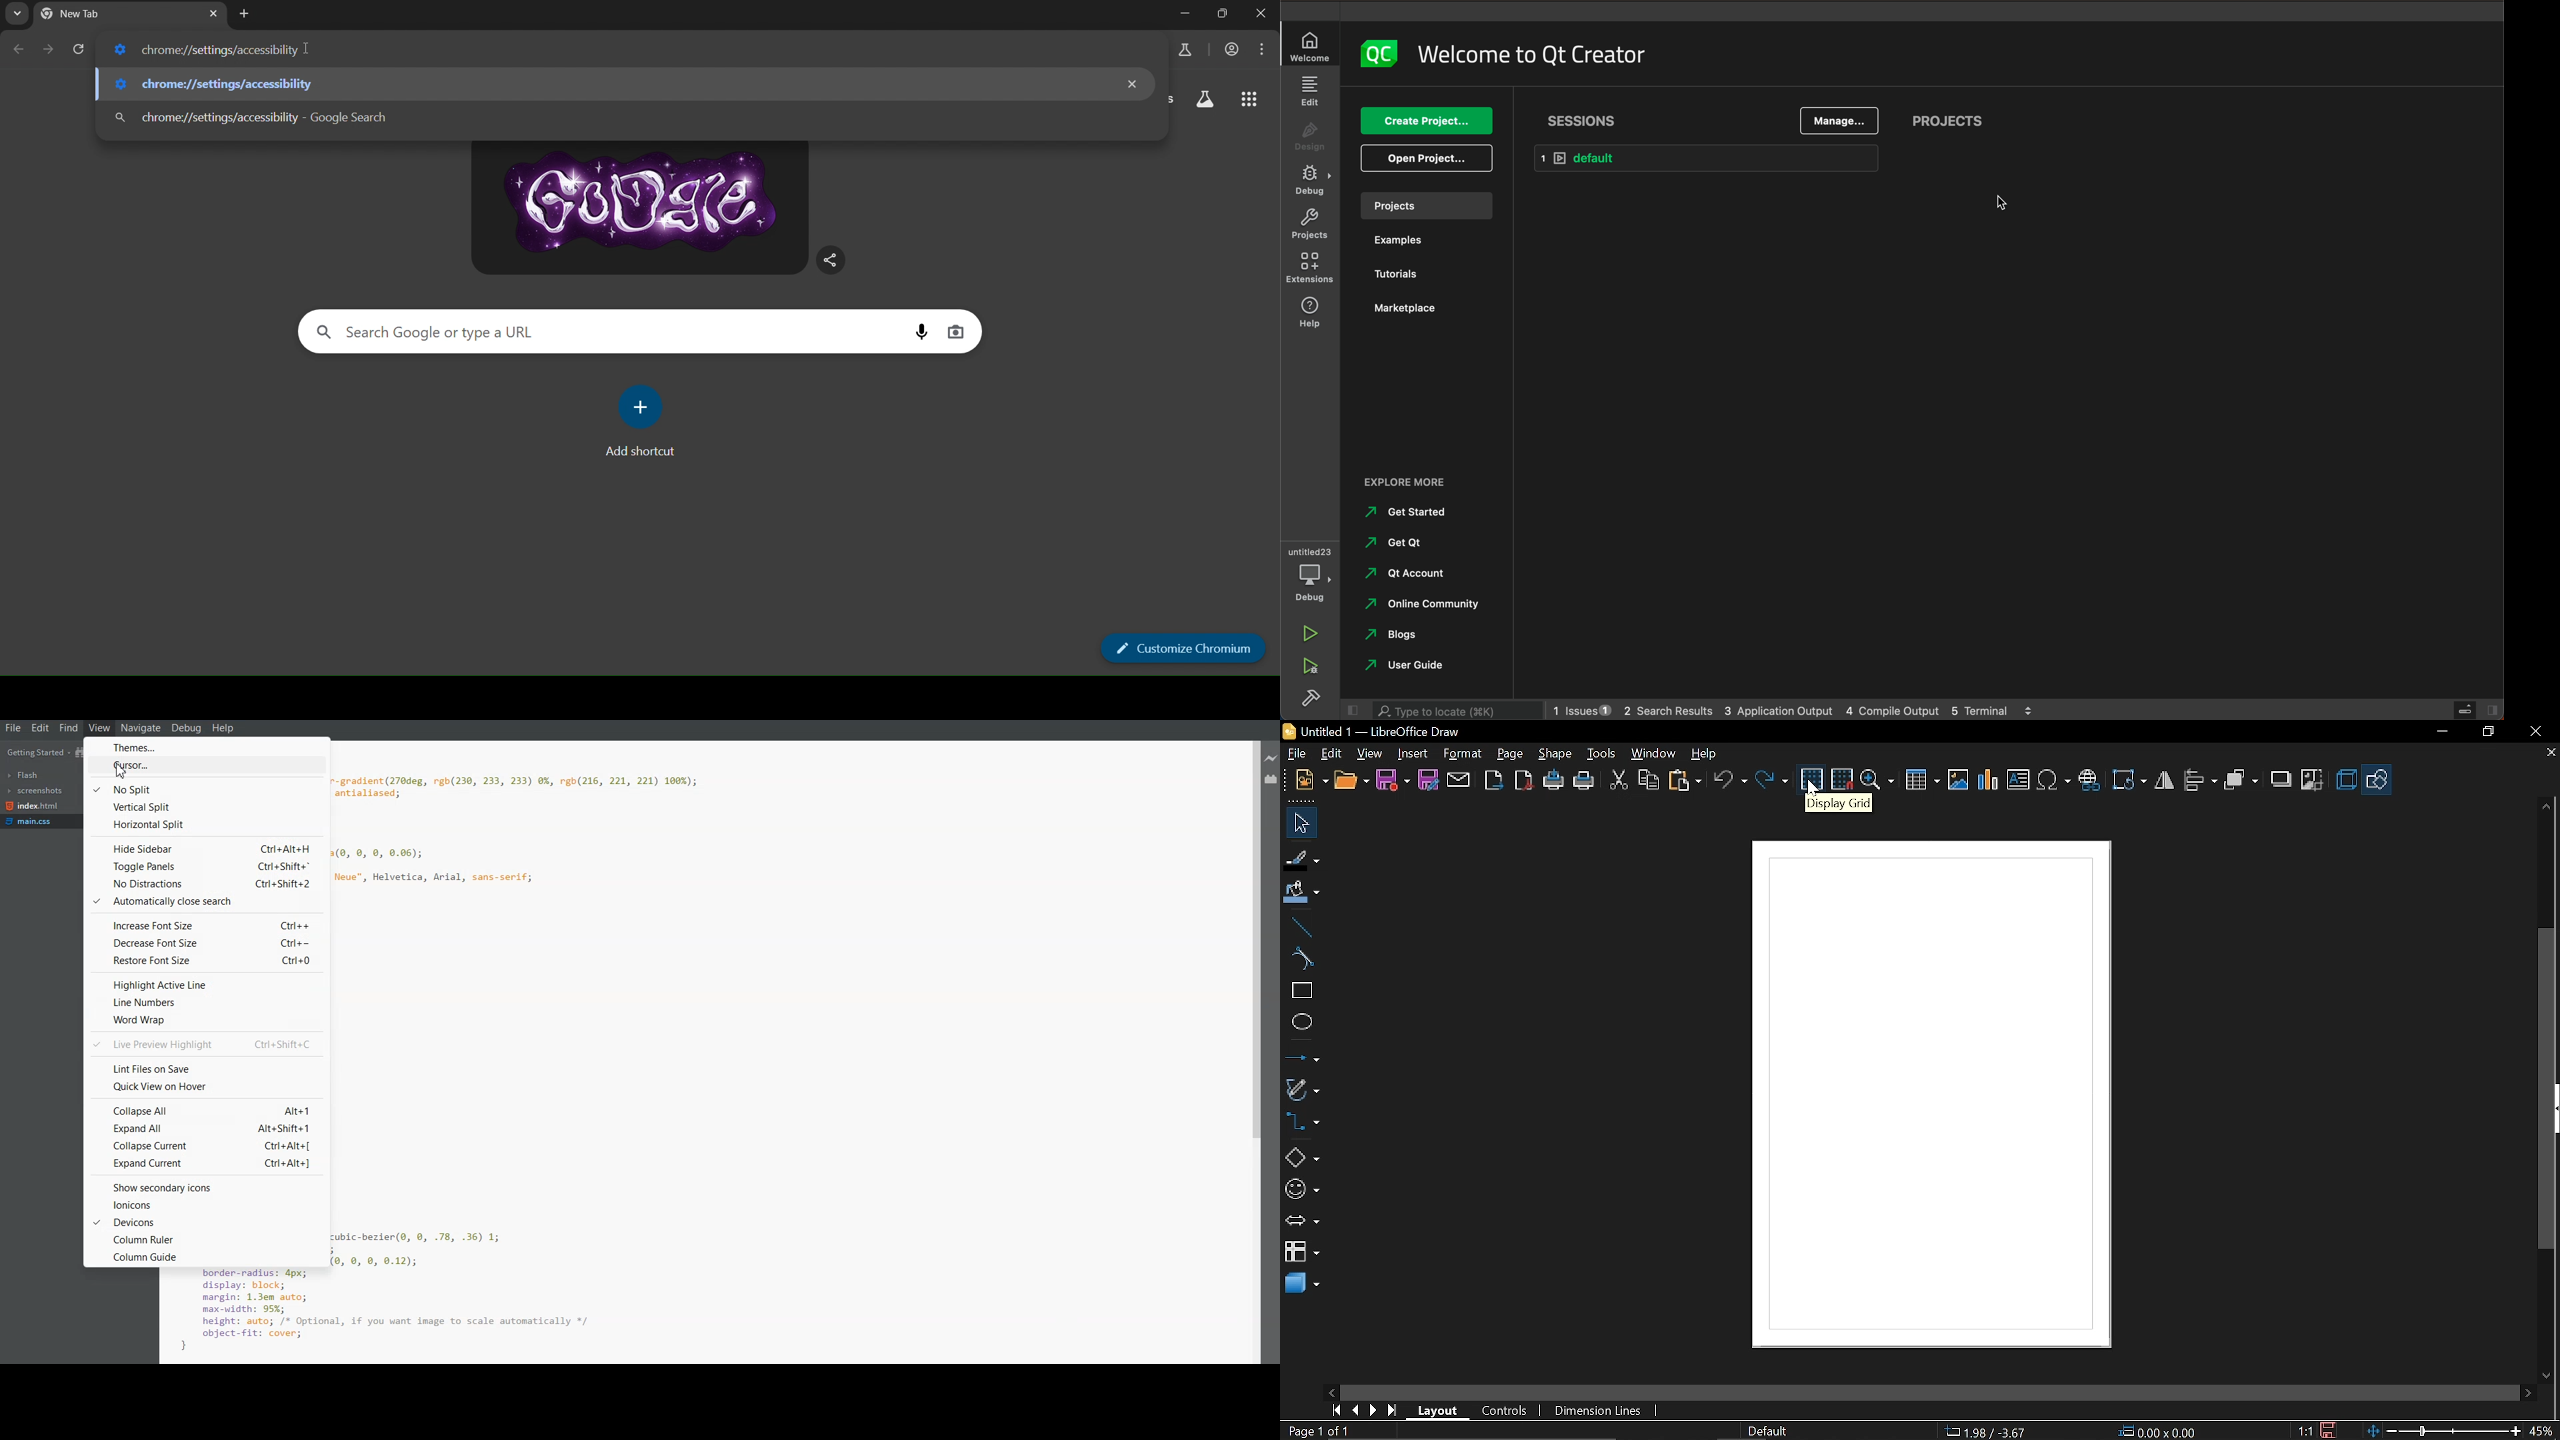 Image resolution: width=2576 pixels, height=1456 pixels. What do you see at coordinates (584, 1049) in the screenshot?
I see `html {
background: #e6e9e9;
background-image: linear-gradient(270deg, rgb(230, 233, 233) 0%, rgb(216, 221, 221) 166%);
-webkit-font-smoothing: antialiased;
}
body {
background: #££F;
box-shadow: © @ 2px rgba(@, 0, 8, 0.06);
Color: #545454;
font-family: "Helvetica Neue", Helvetica, Arial, sans-serif;
font-size: 16px;
line-height: 1.5;
margin: 8 auto;
max-width: 808px;
padding: 2em 2em dem;
}
h1, h2, h3, ha, hs, h6 {
Color: #222;
font-weight: 600;
line-height: 1.3;
h2 {
margin-top: 1.3em;
}
raf
Color: #0083e8;
}
/ b, strong {
font-weight: 600;
}
samp {
display: none;
}
ing {
animation: Colorize 2s cubic-bezier(®, 0, .78, .36) 1;
background: transparent;
border: 10px solid rgba(e, 0, 8, 0.12);
border-radius: 4px;
display: block;
margin: 1.3em auto;
max-width: 95%;
height: auto; /* Optional, if you want image to scale automatically */
object-fit: cover;
}` at bounding box center [584, 1049].